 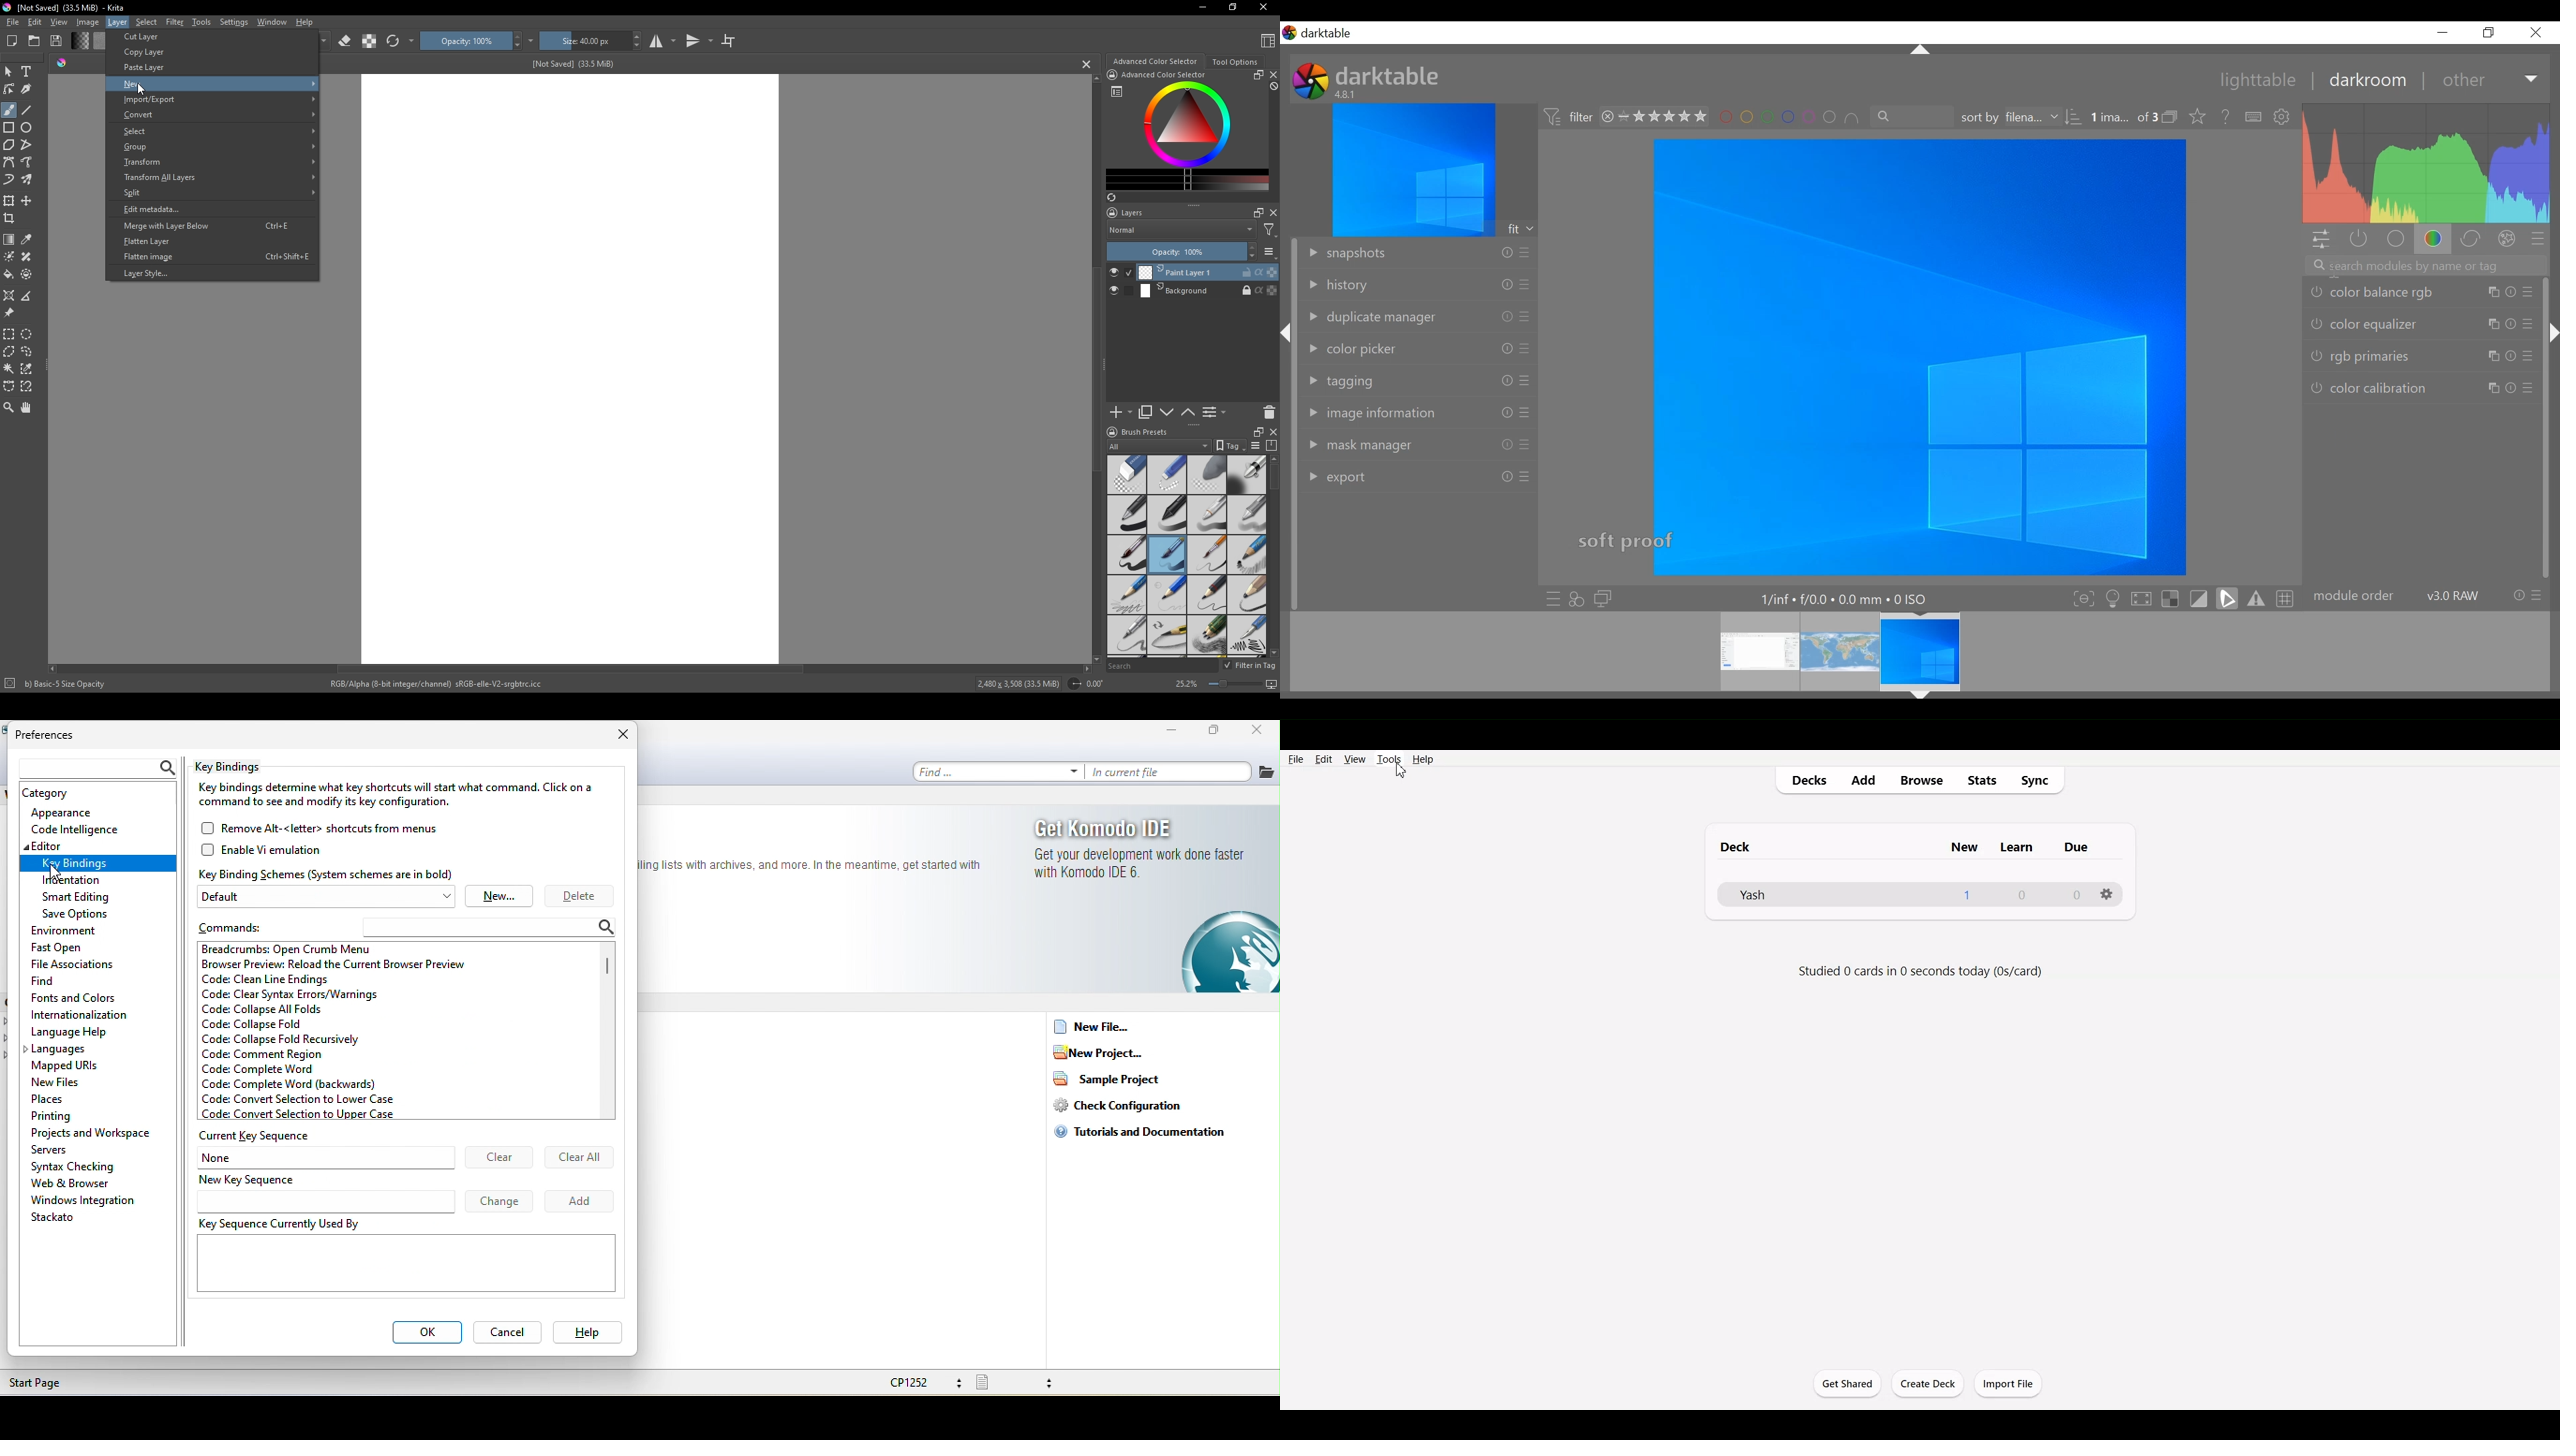 What do you see at coordinates (1255, 212) in the screenshot?
I see `maximize` at bounding box center [1255, 212].